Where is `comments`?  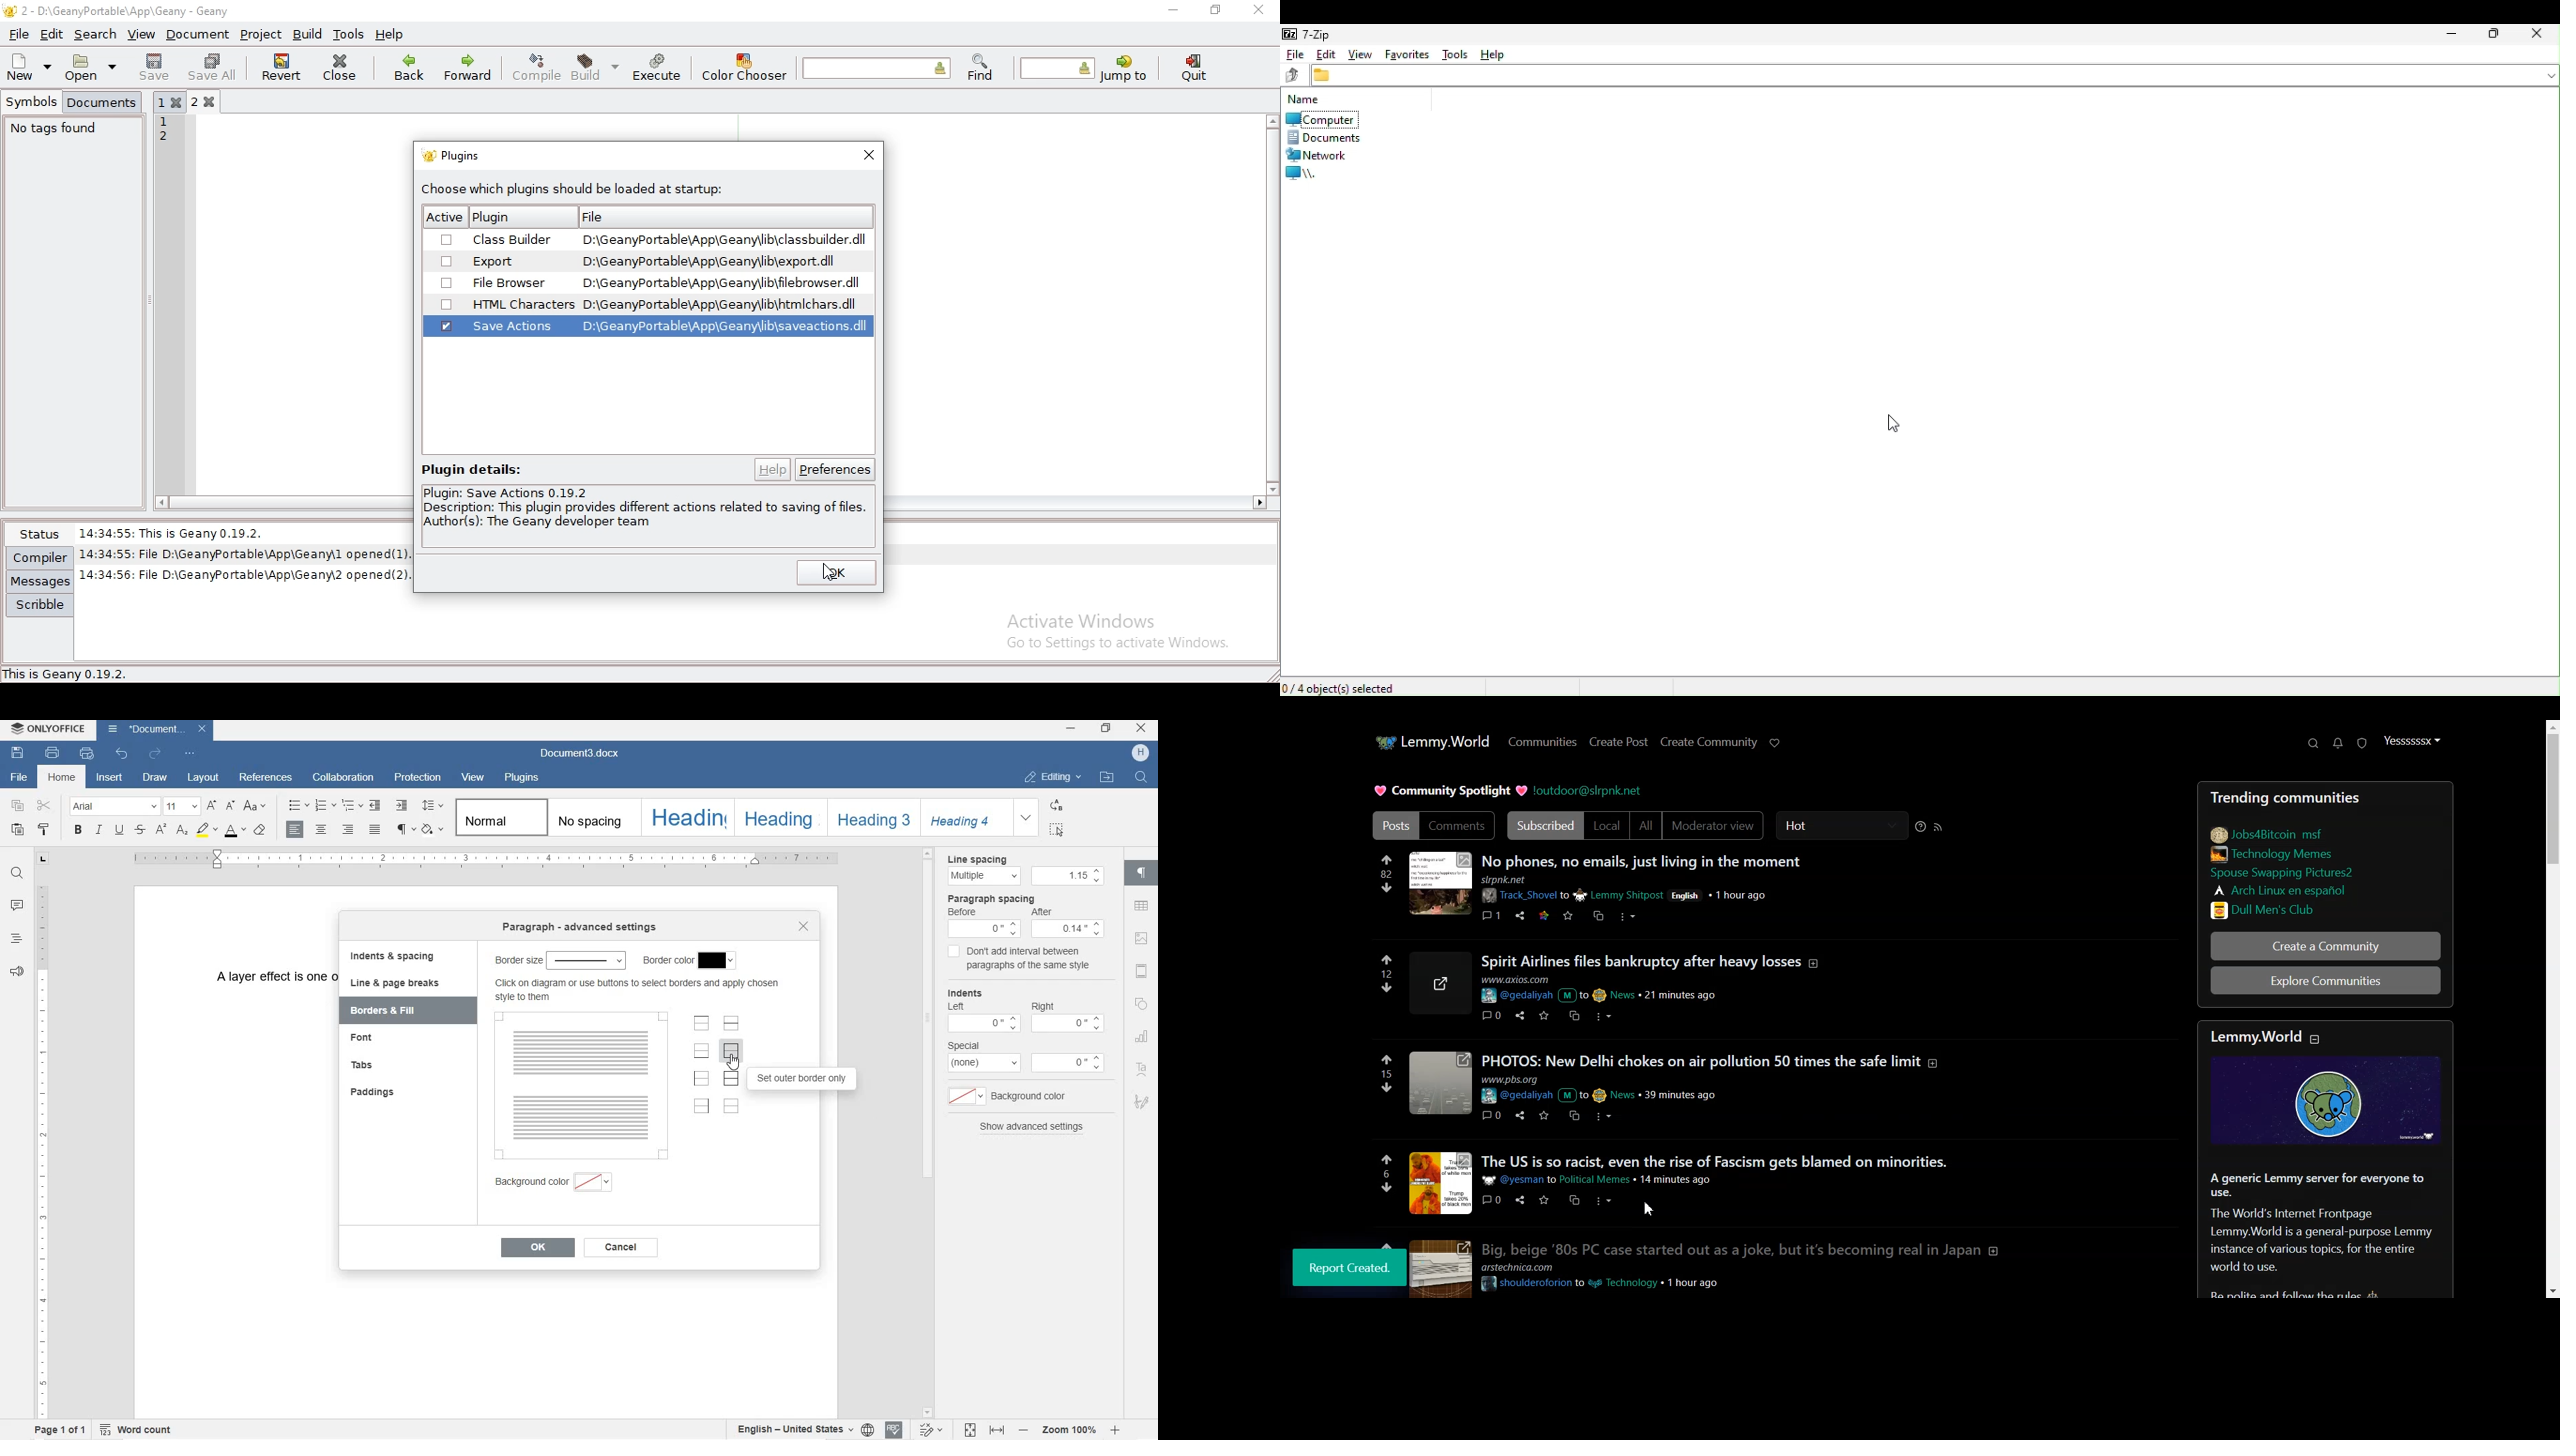 comments is located at coordinates (1493, 1200).